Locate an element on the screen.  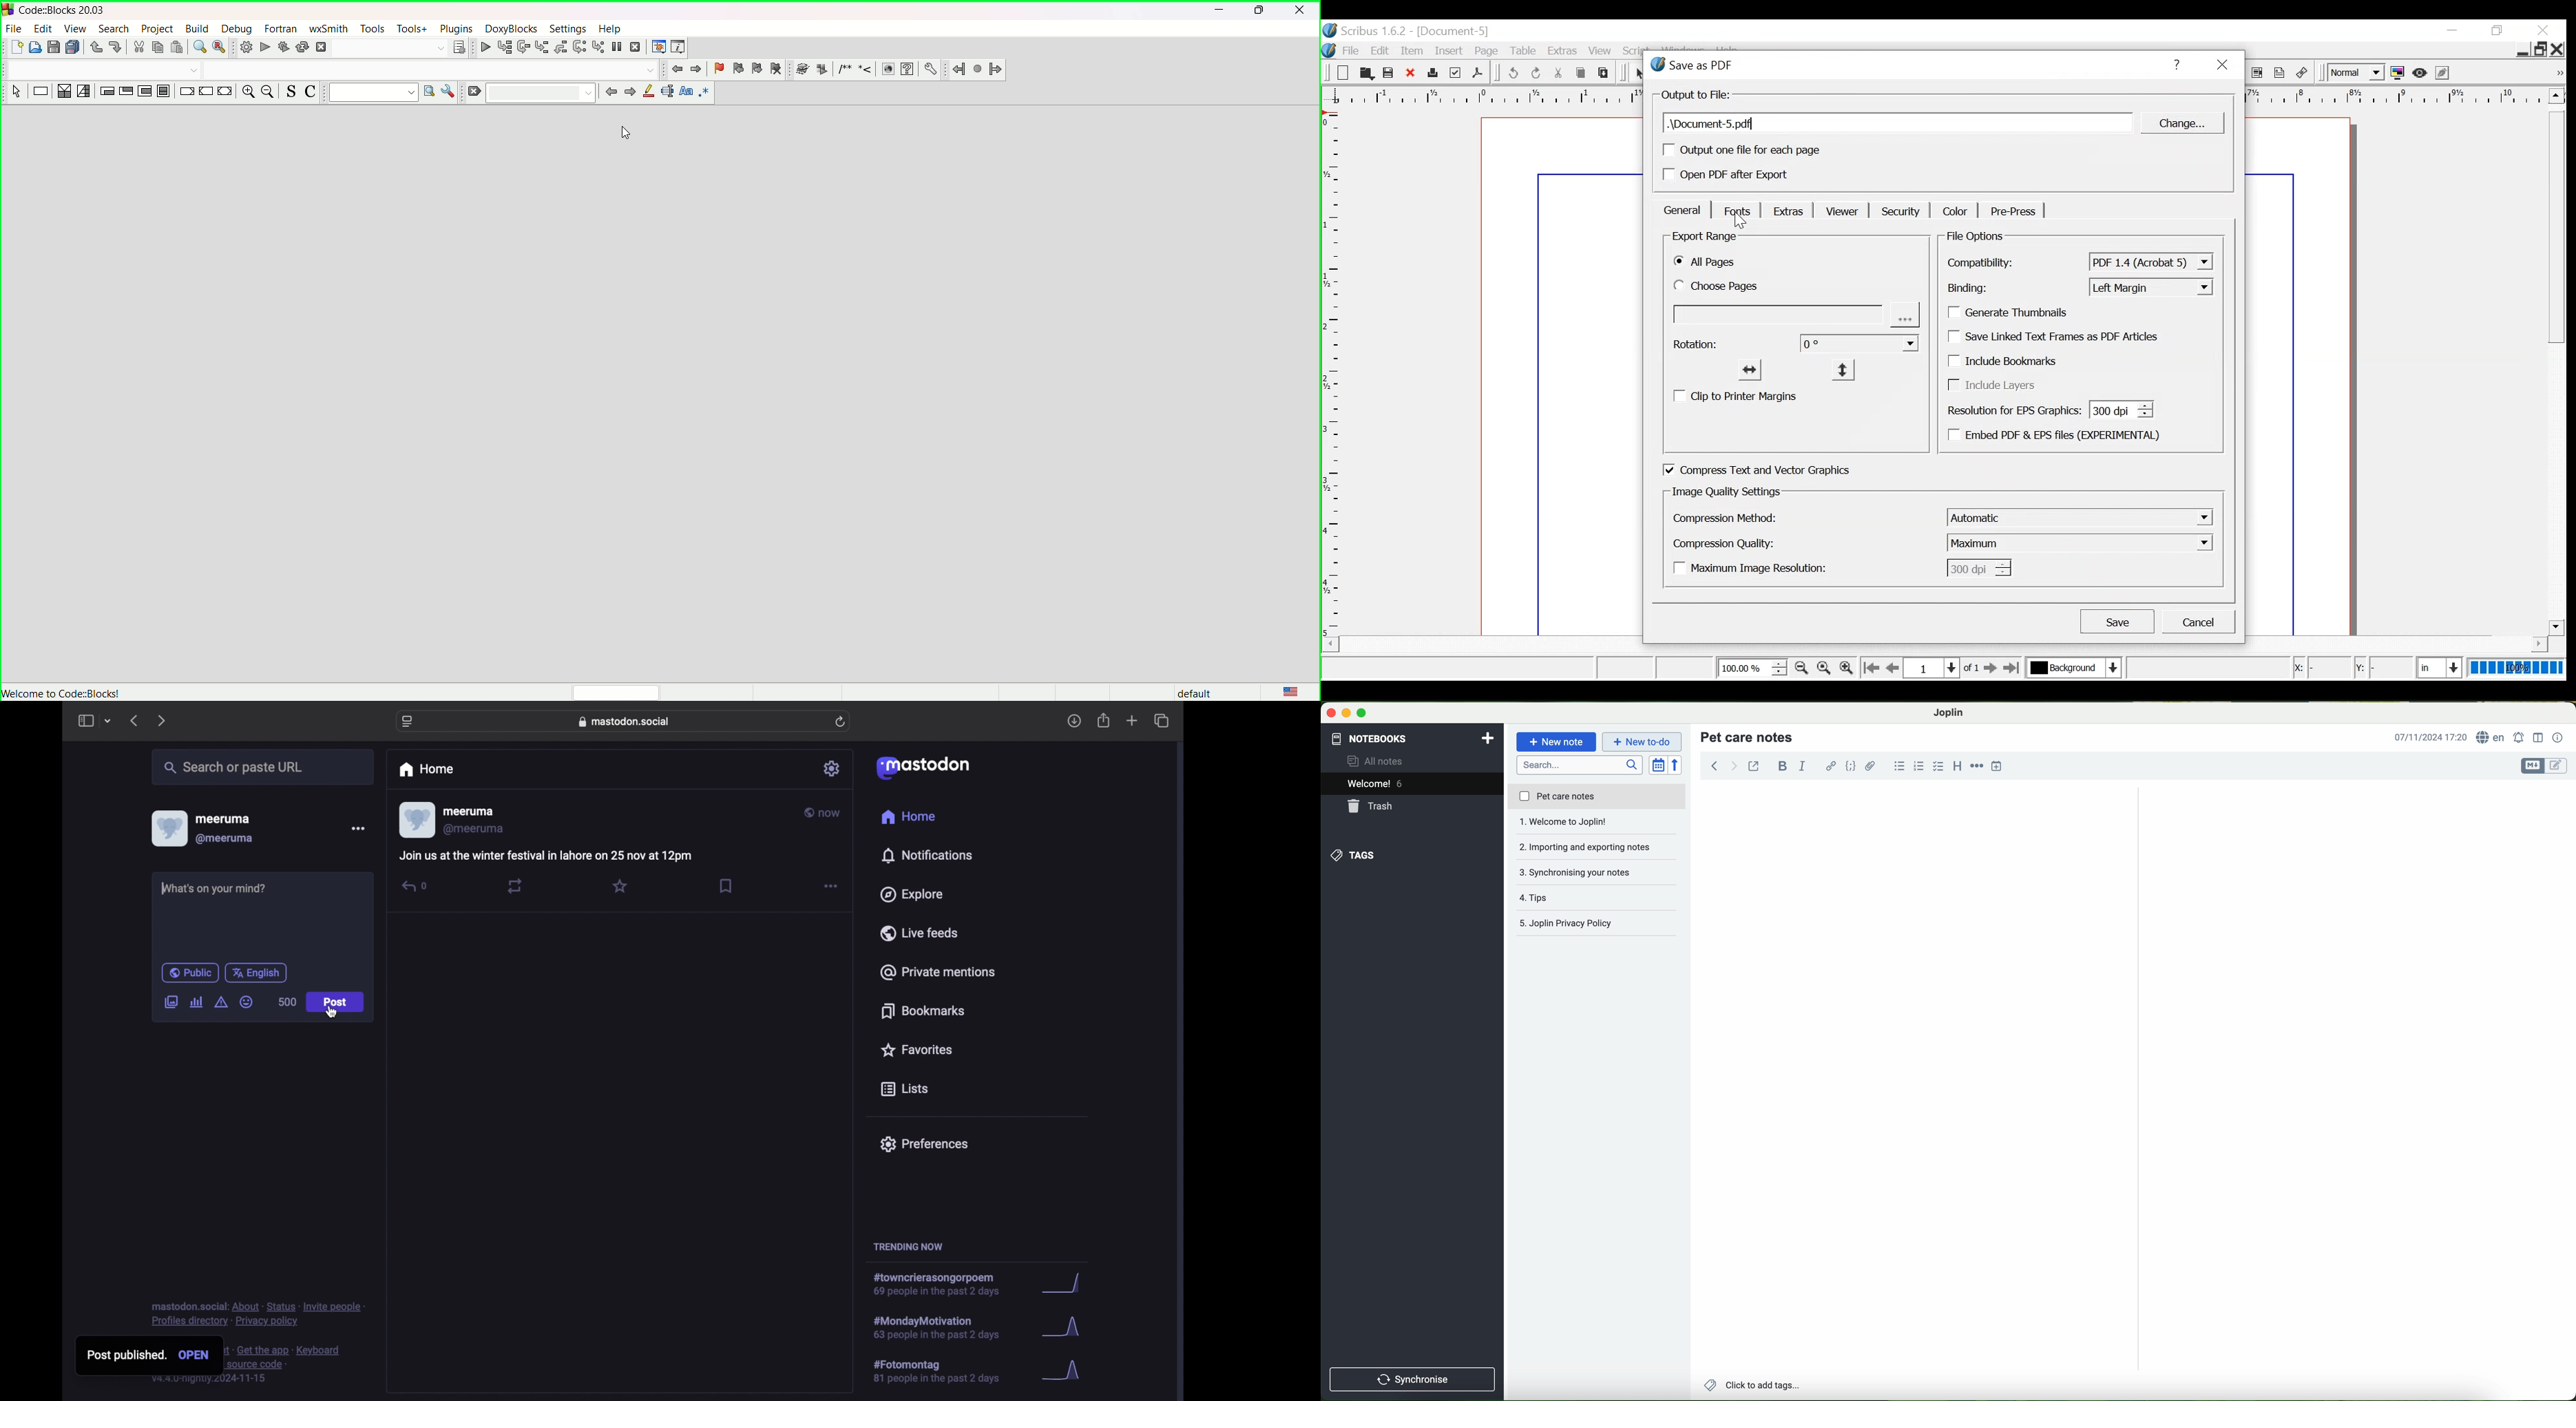
Select Rotation is located at coordinates (1860, 343).